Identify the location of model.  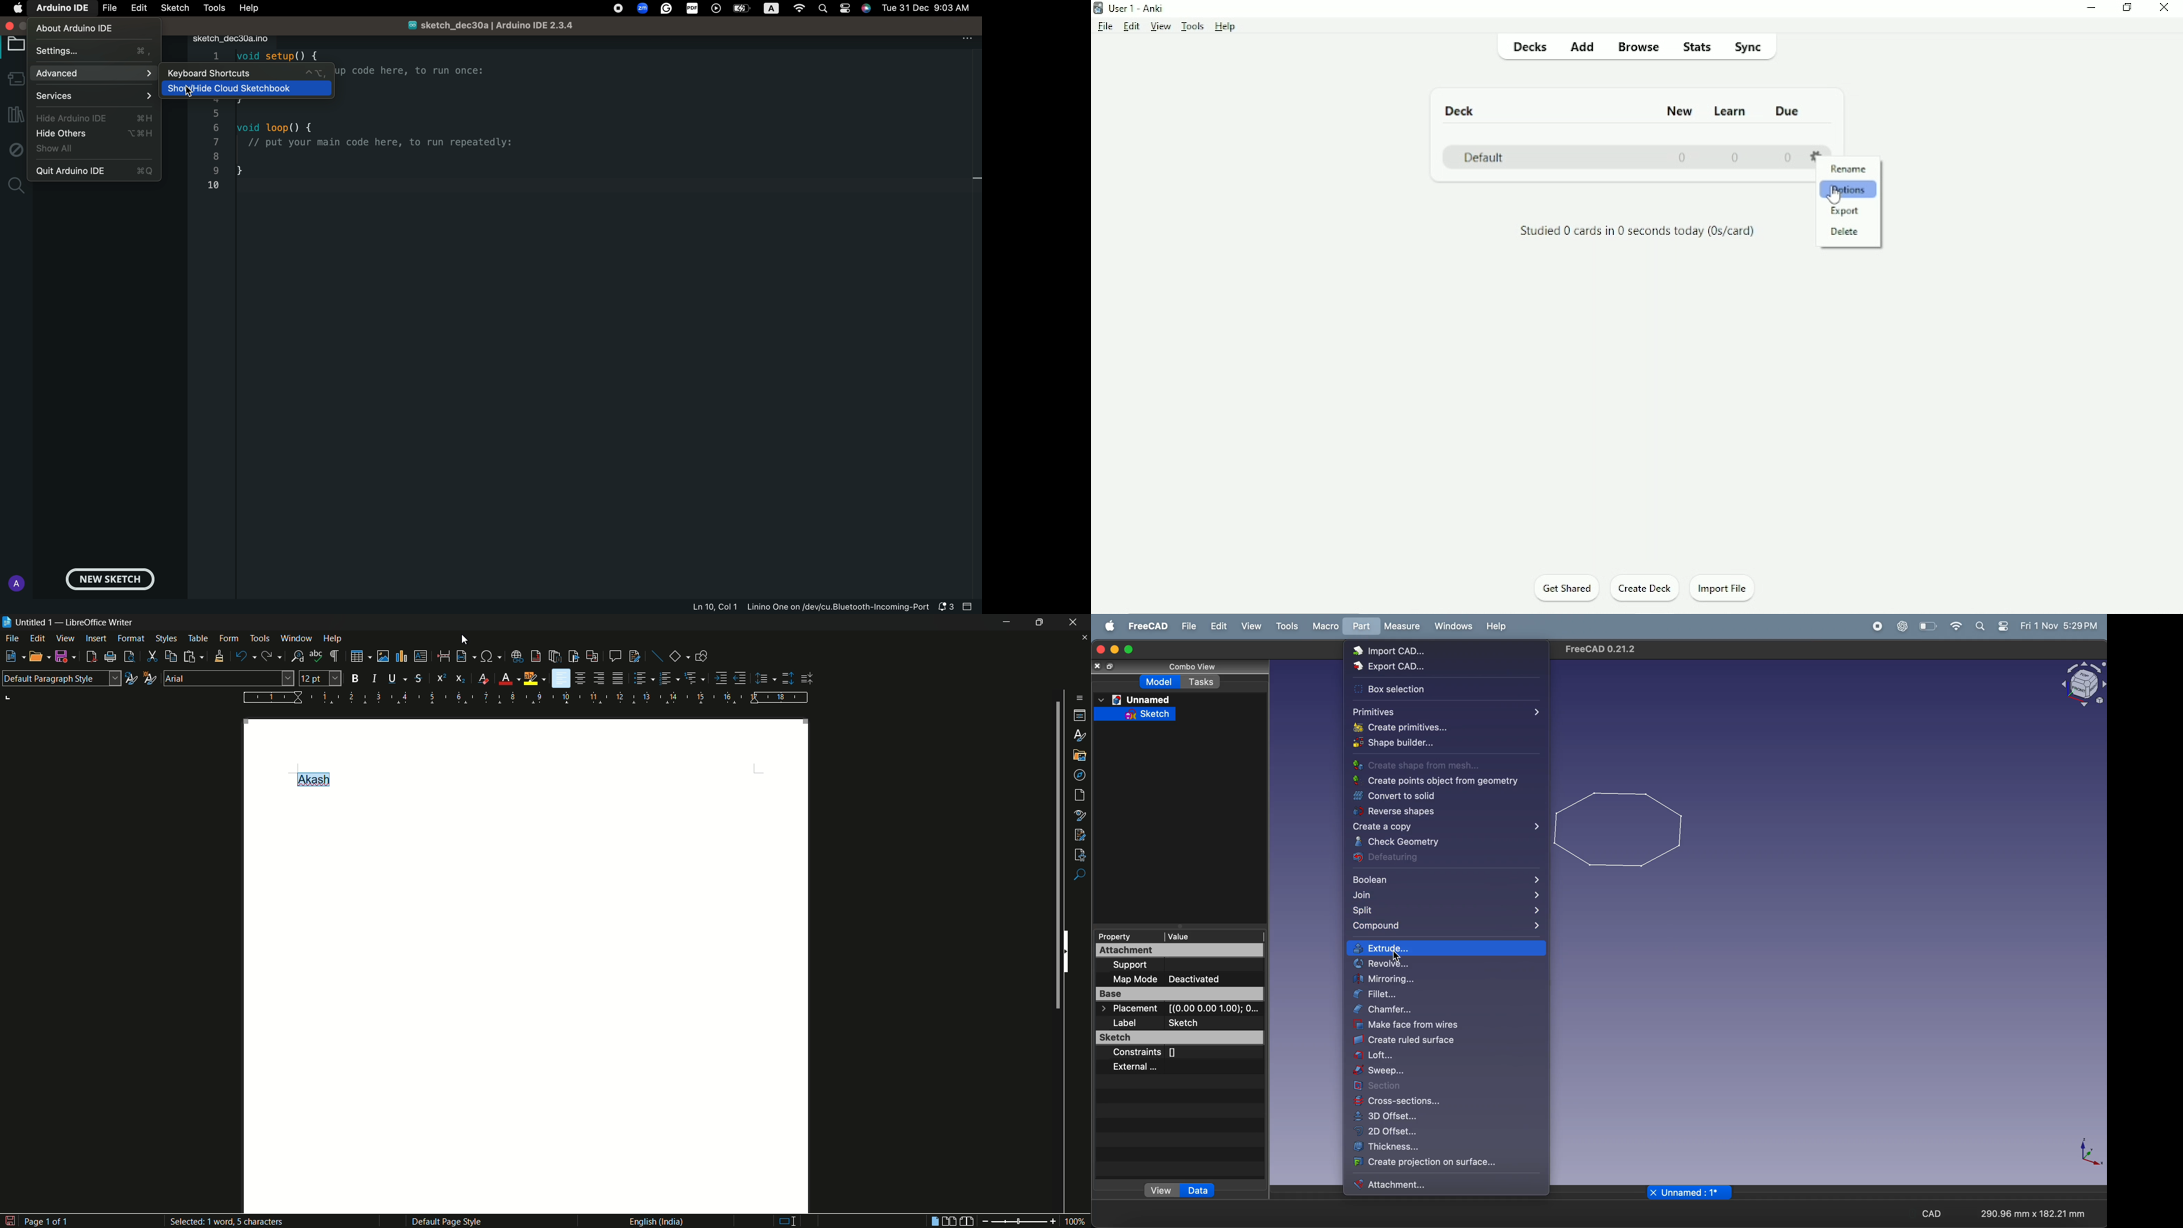
(1157, 682).